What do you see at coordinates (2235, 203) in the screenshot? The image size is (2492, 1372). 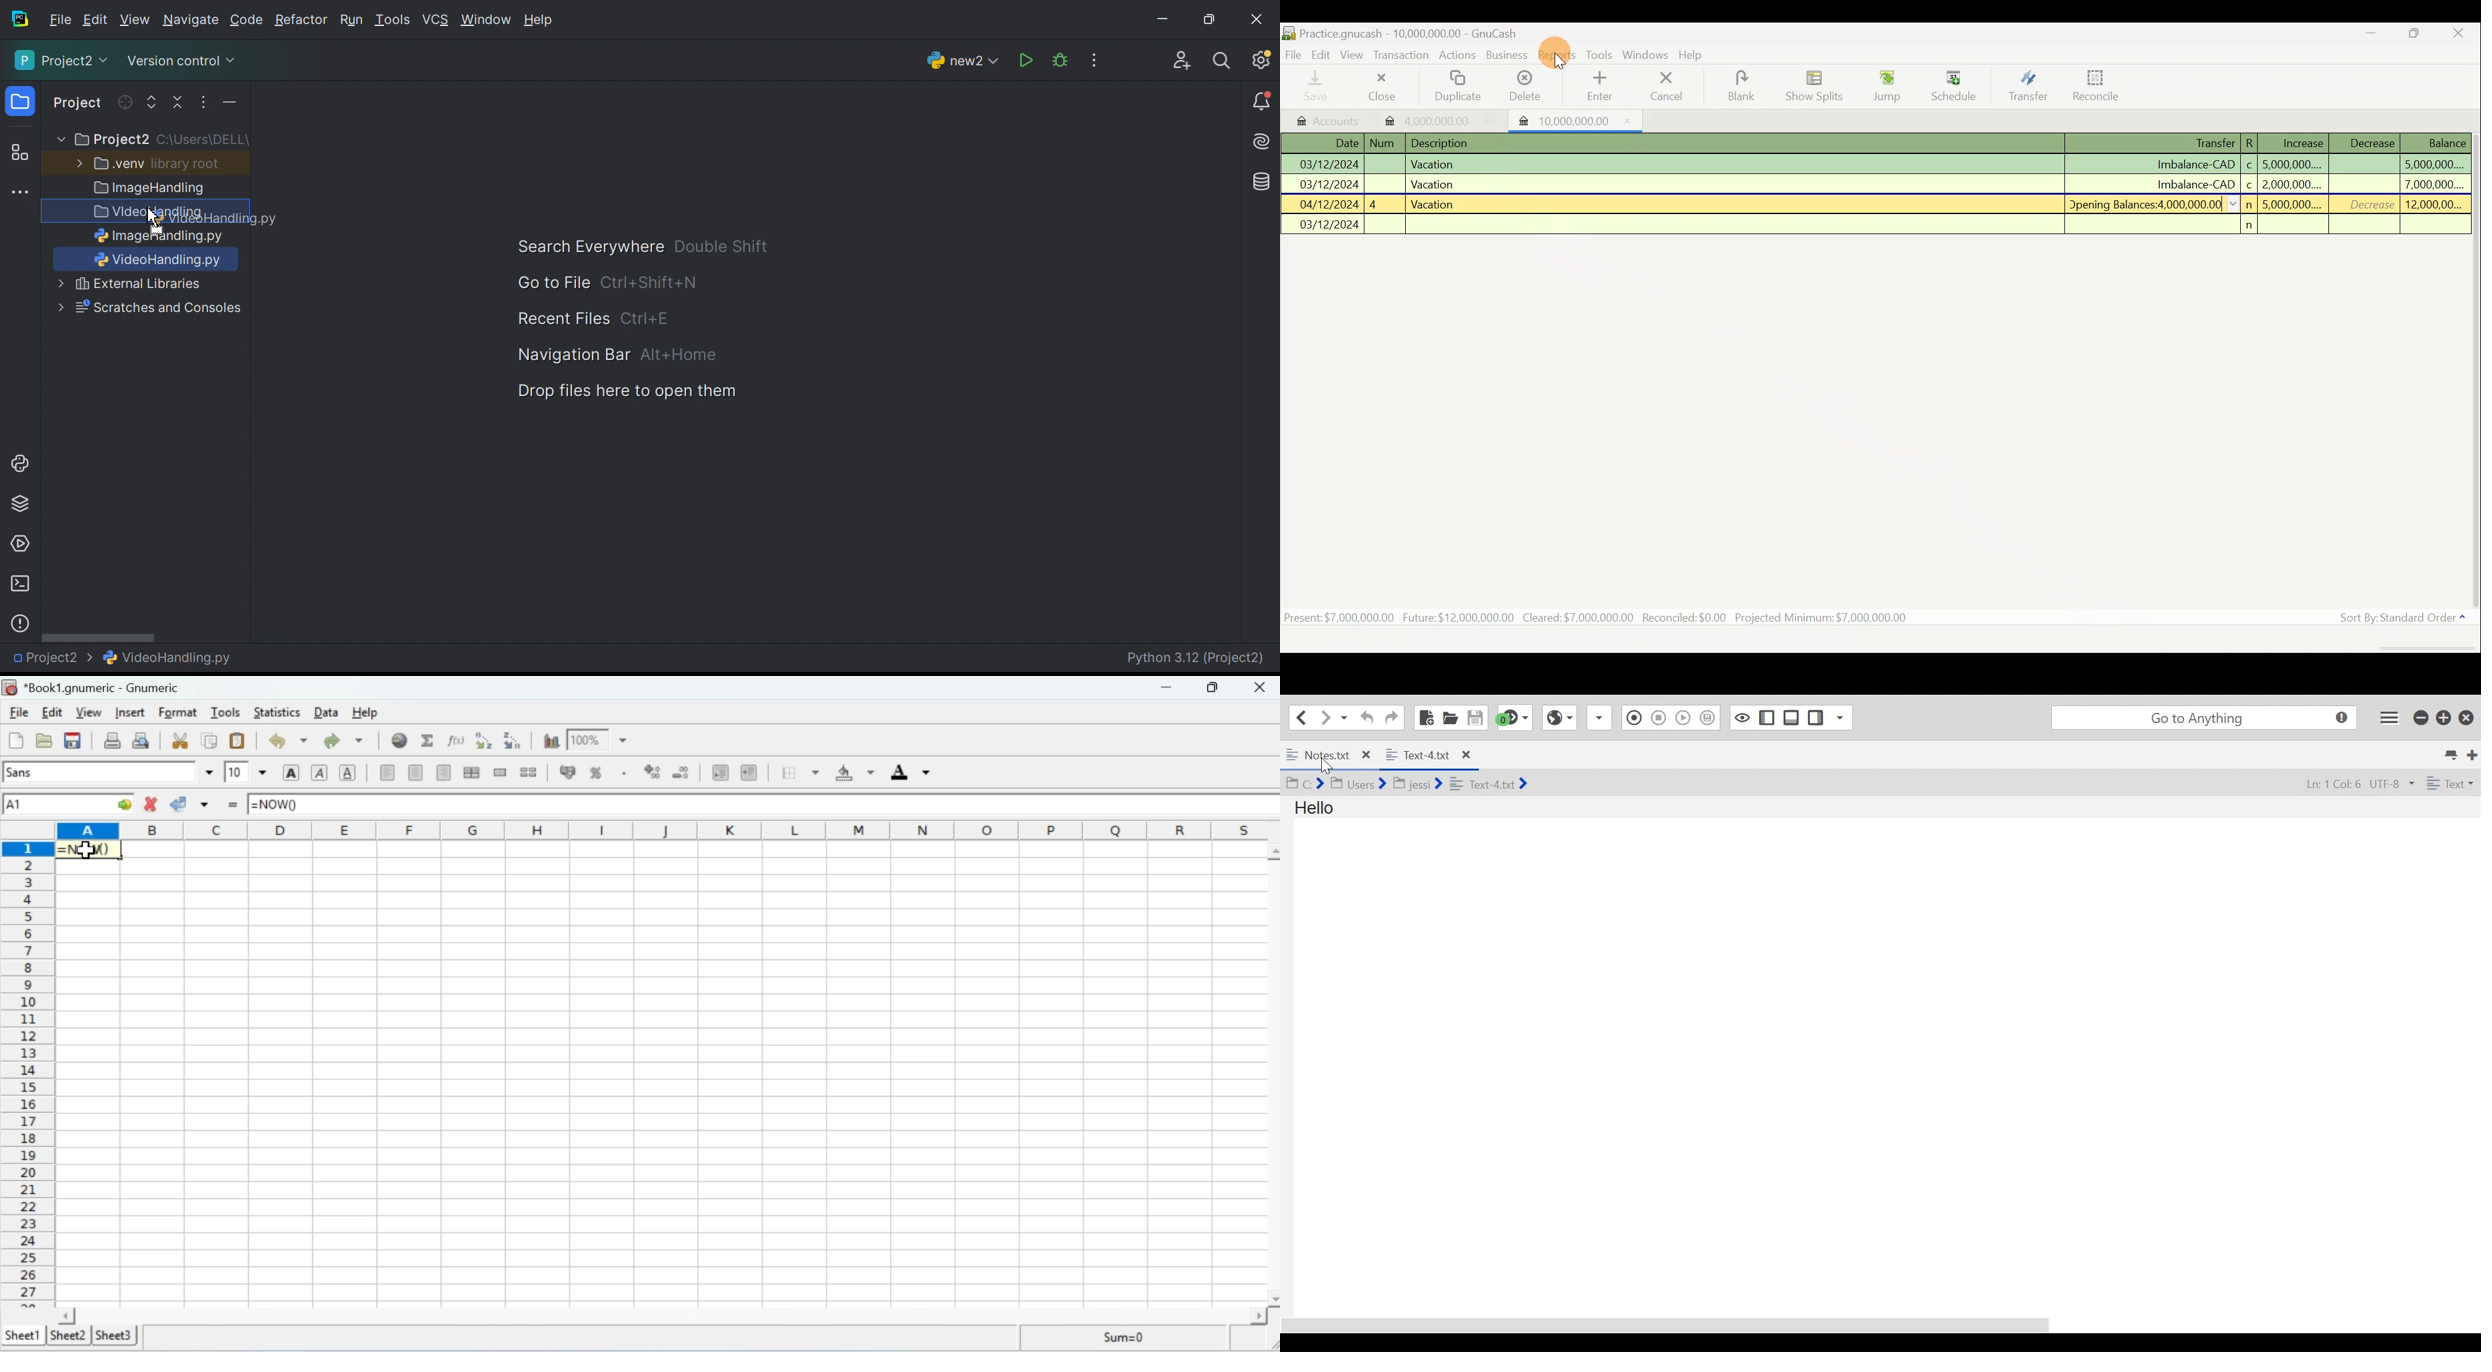 I see `collapse` at bounding box center [2235, 203].